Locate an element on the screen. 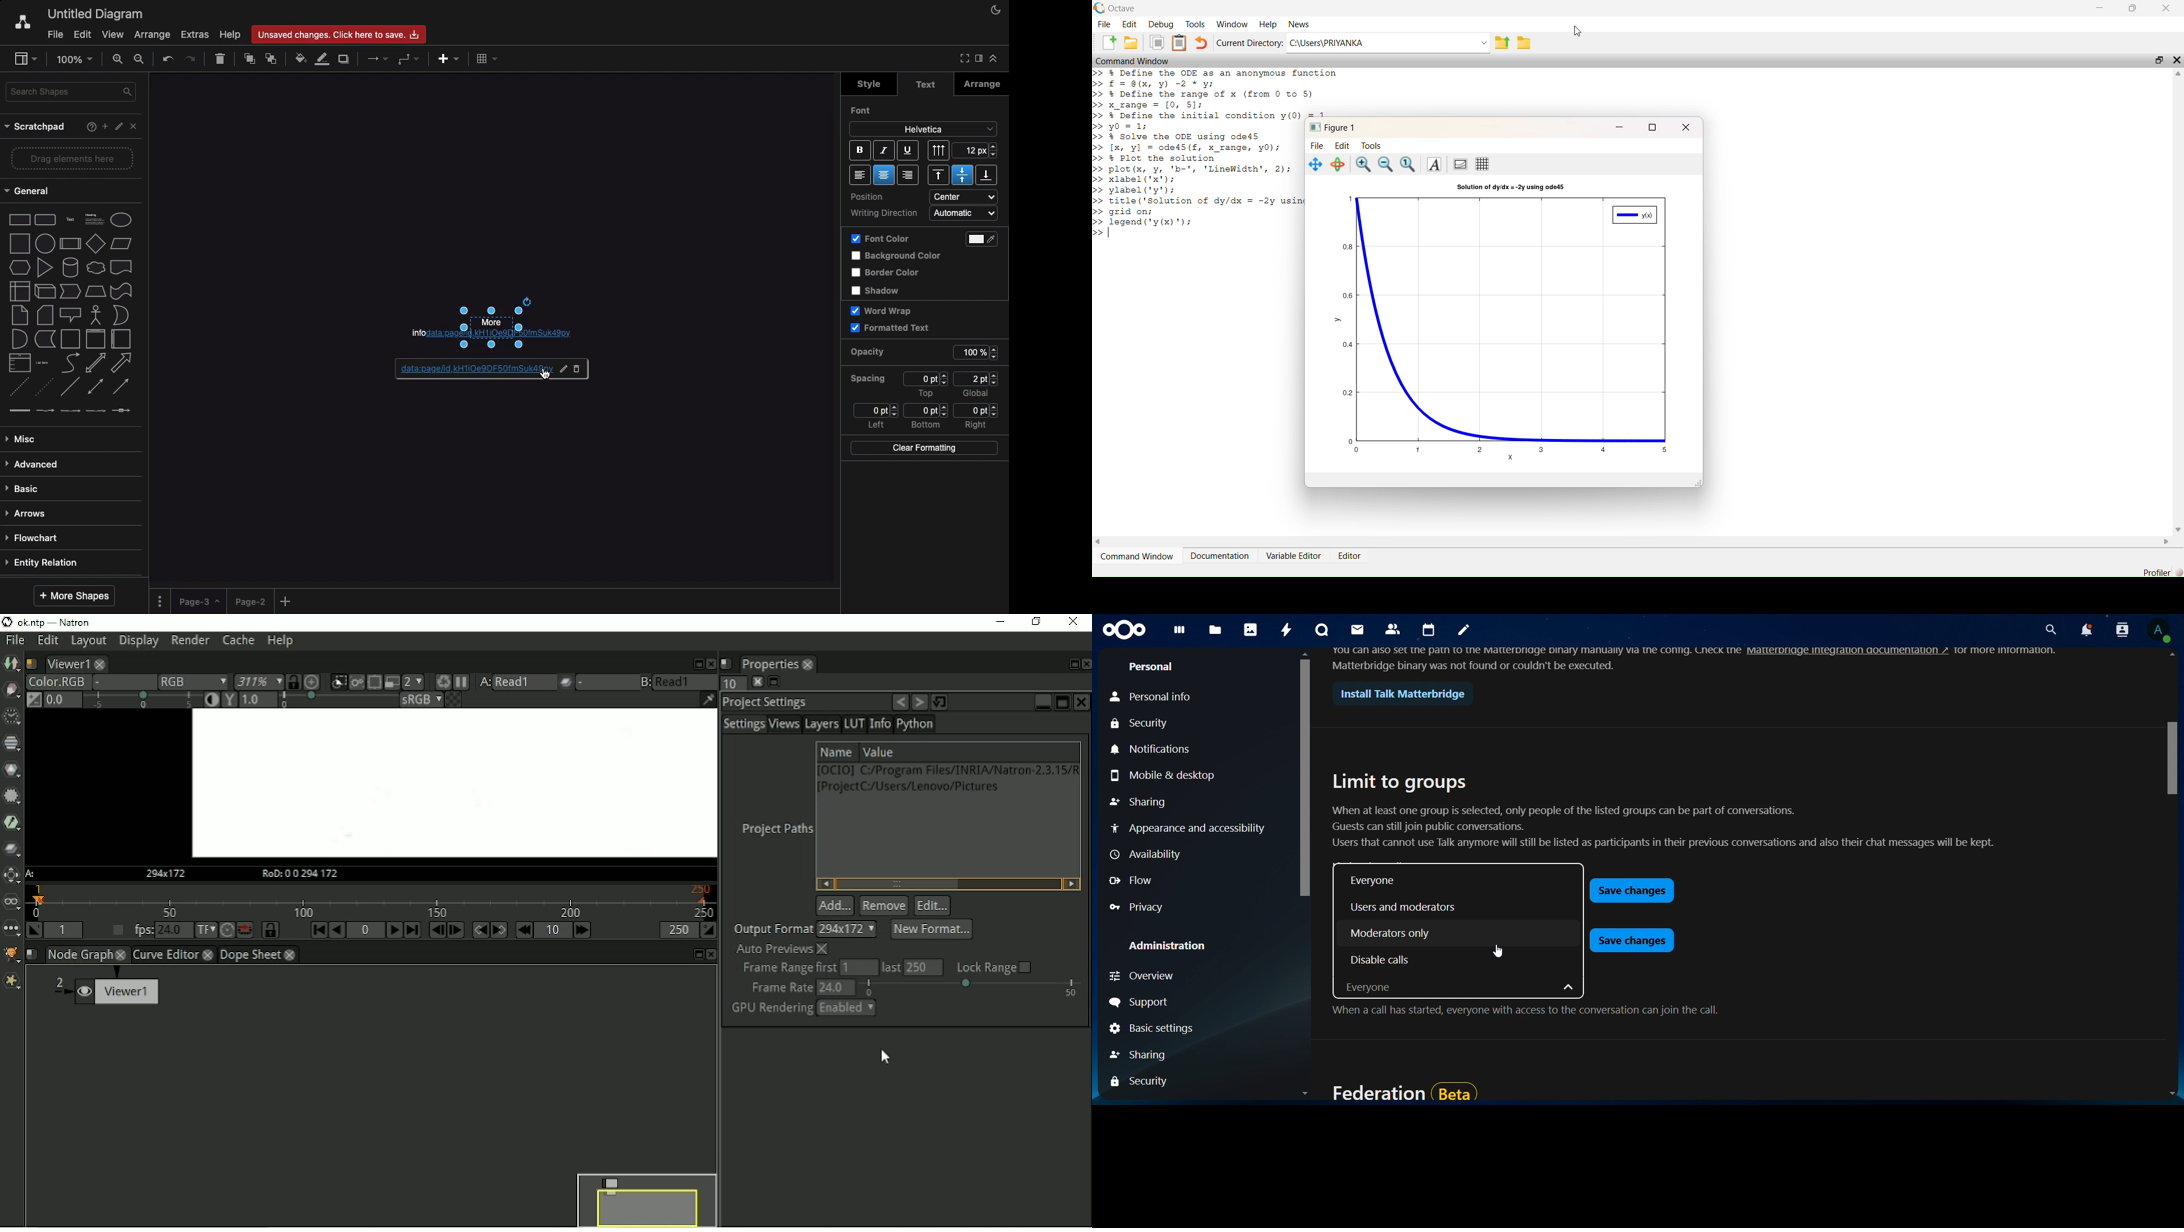  Octave logo is located at coordinates (1099, 8).